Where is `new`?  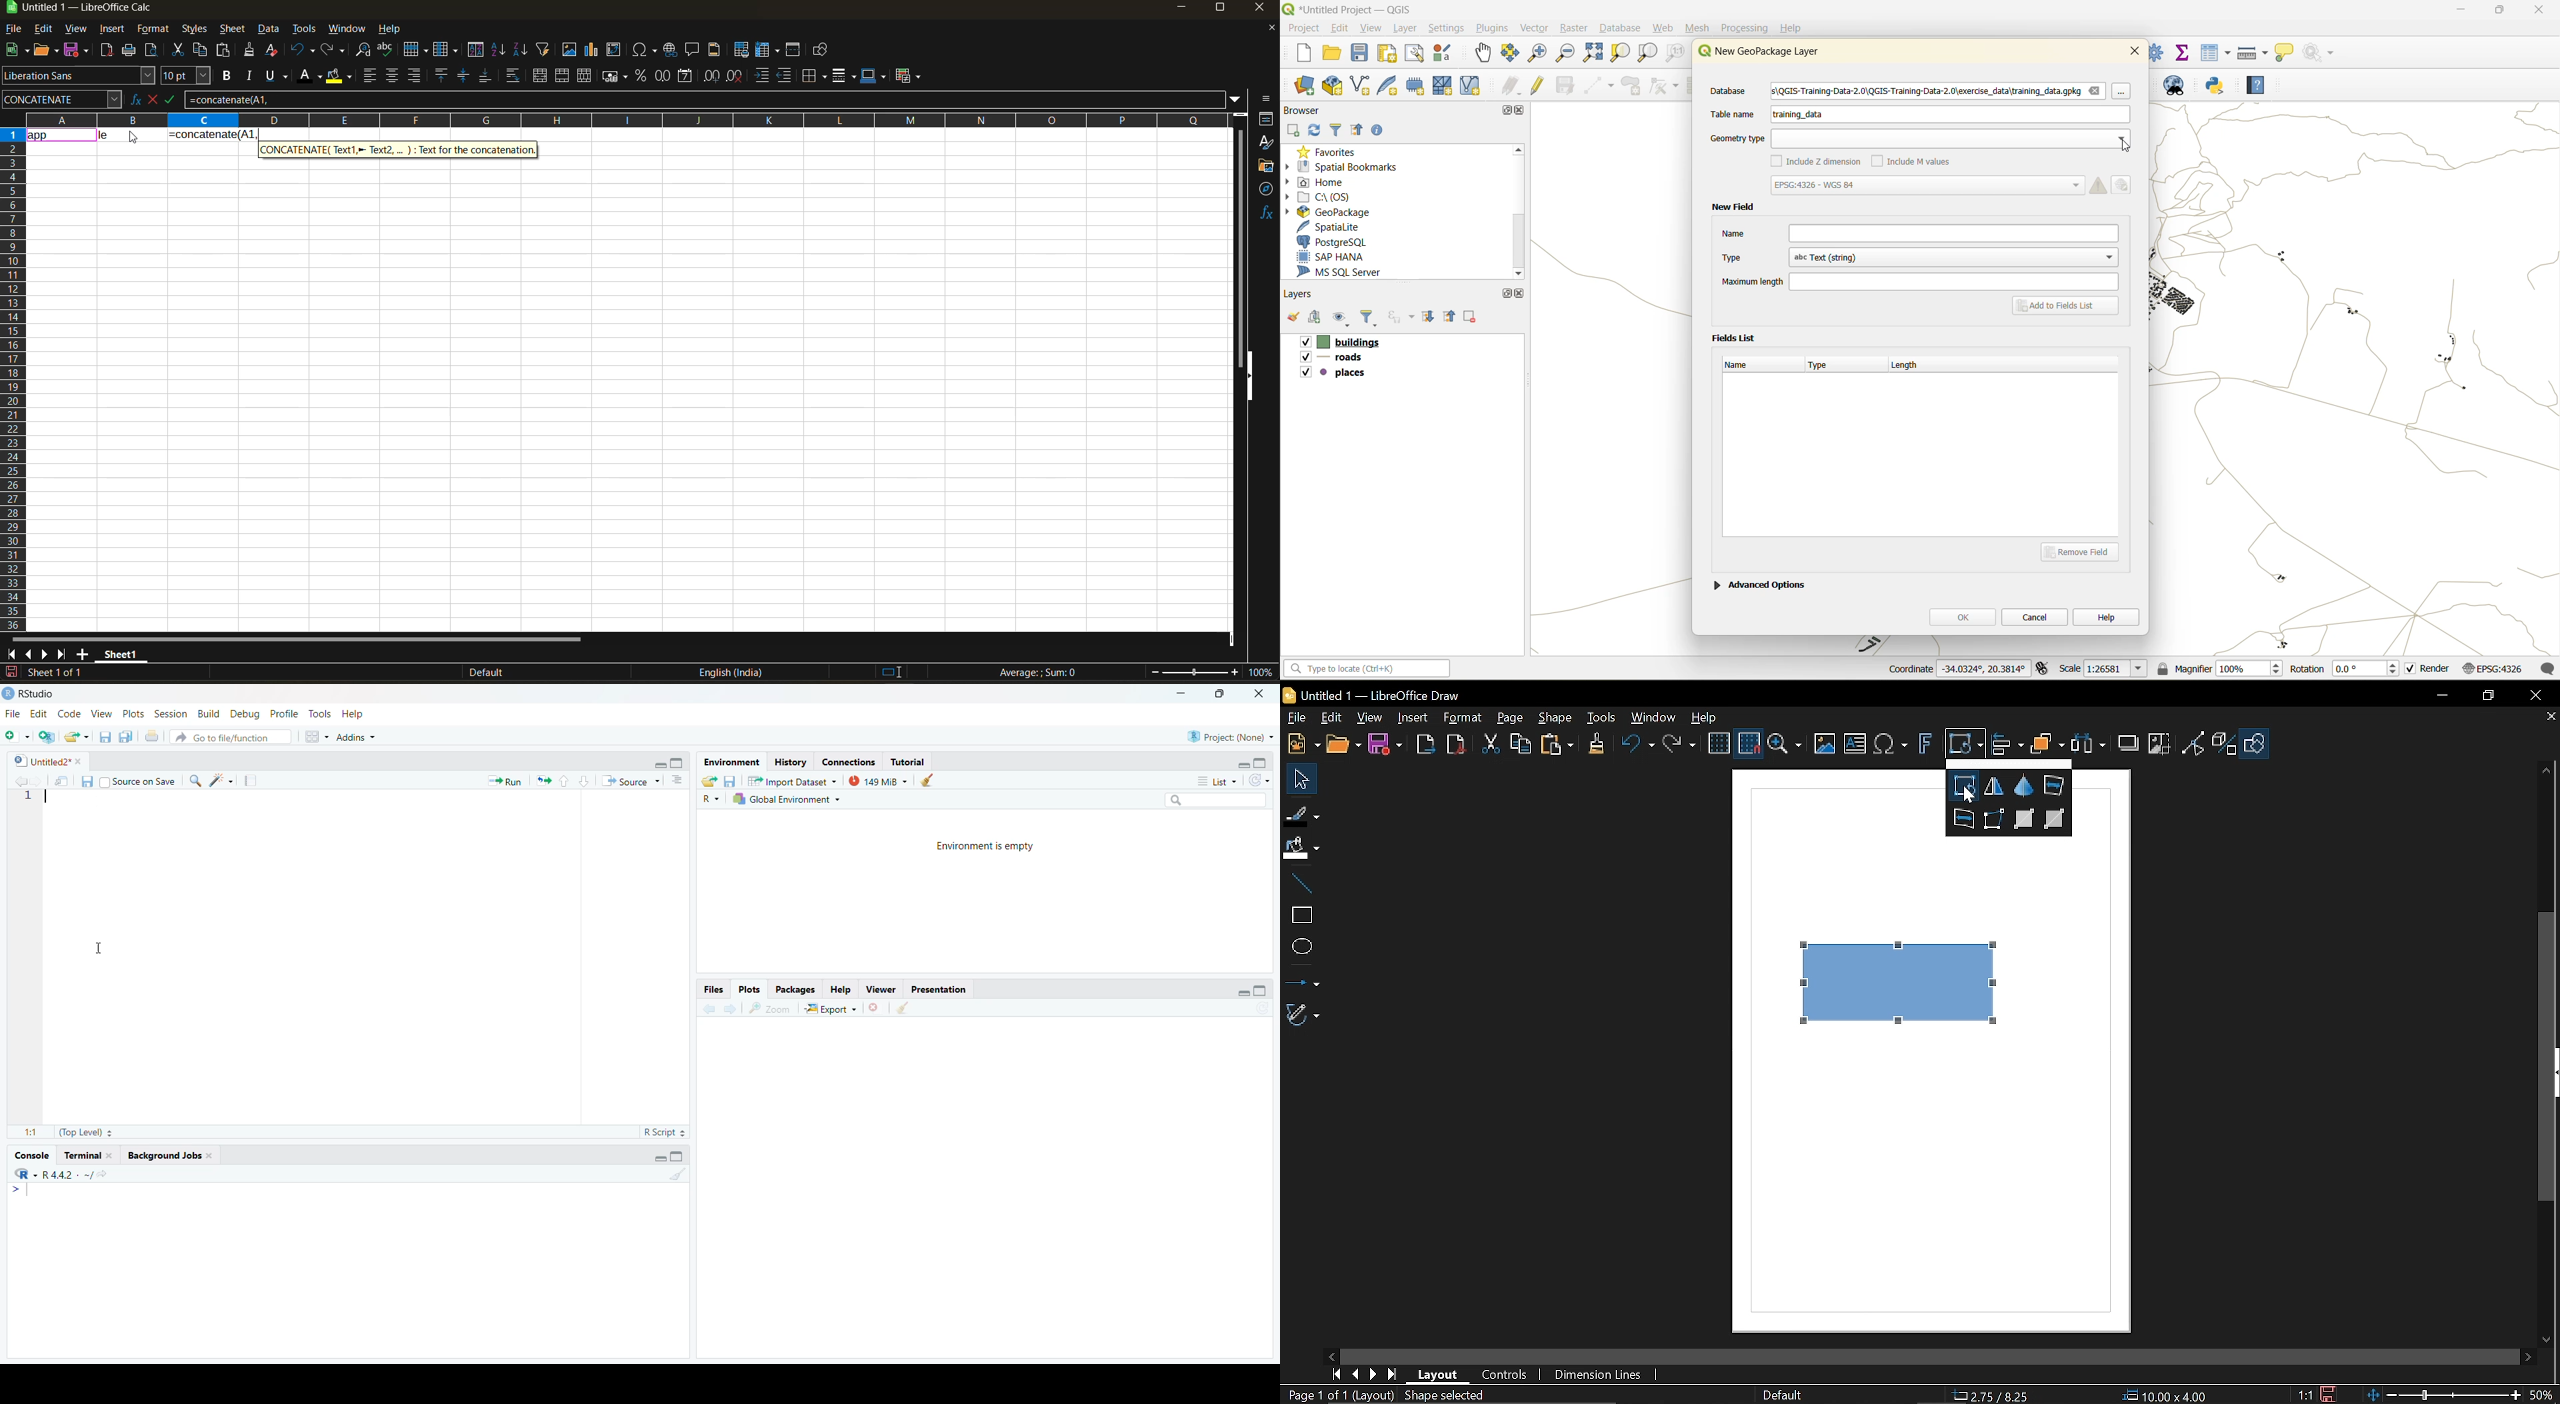 new is located at coordinates (1297, 55).